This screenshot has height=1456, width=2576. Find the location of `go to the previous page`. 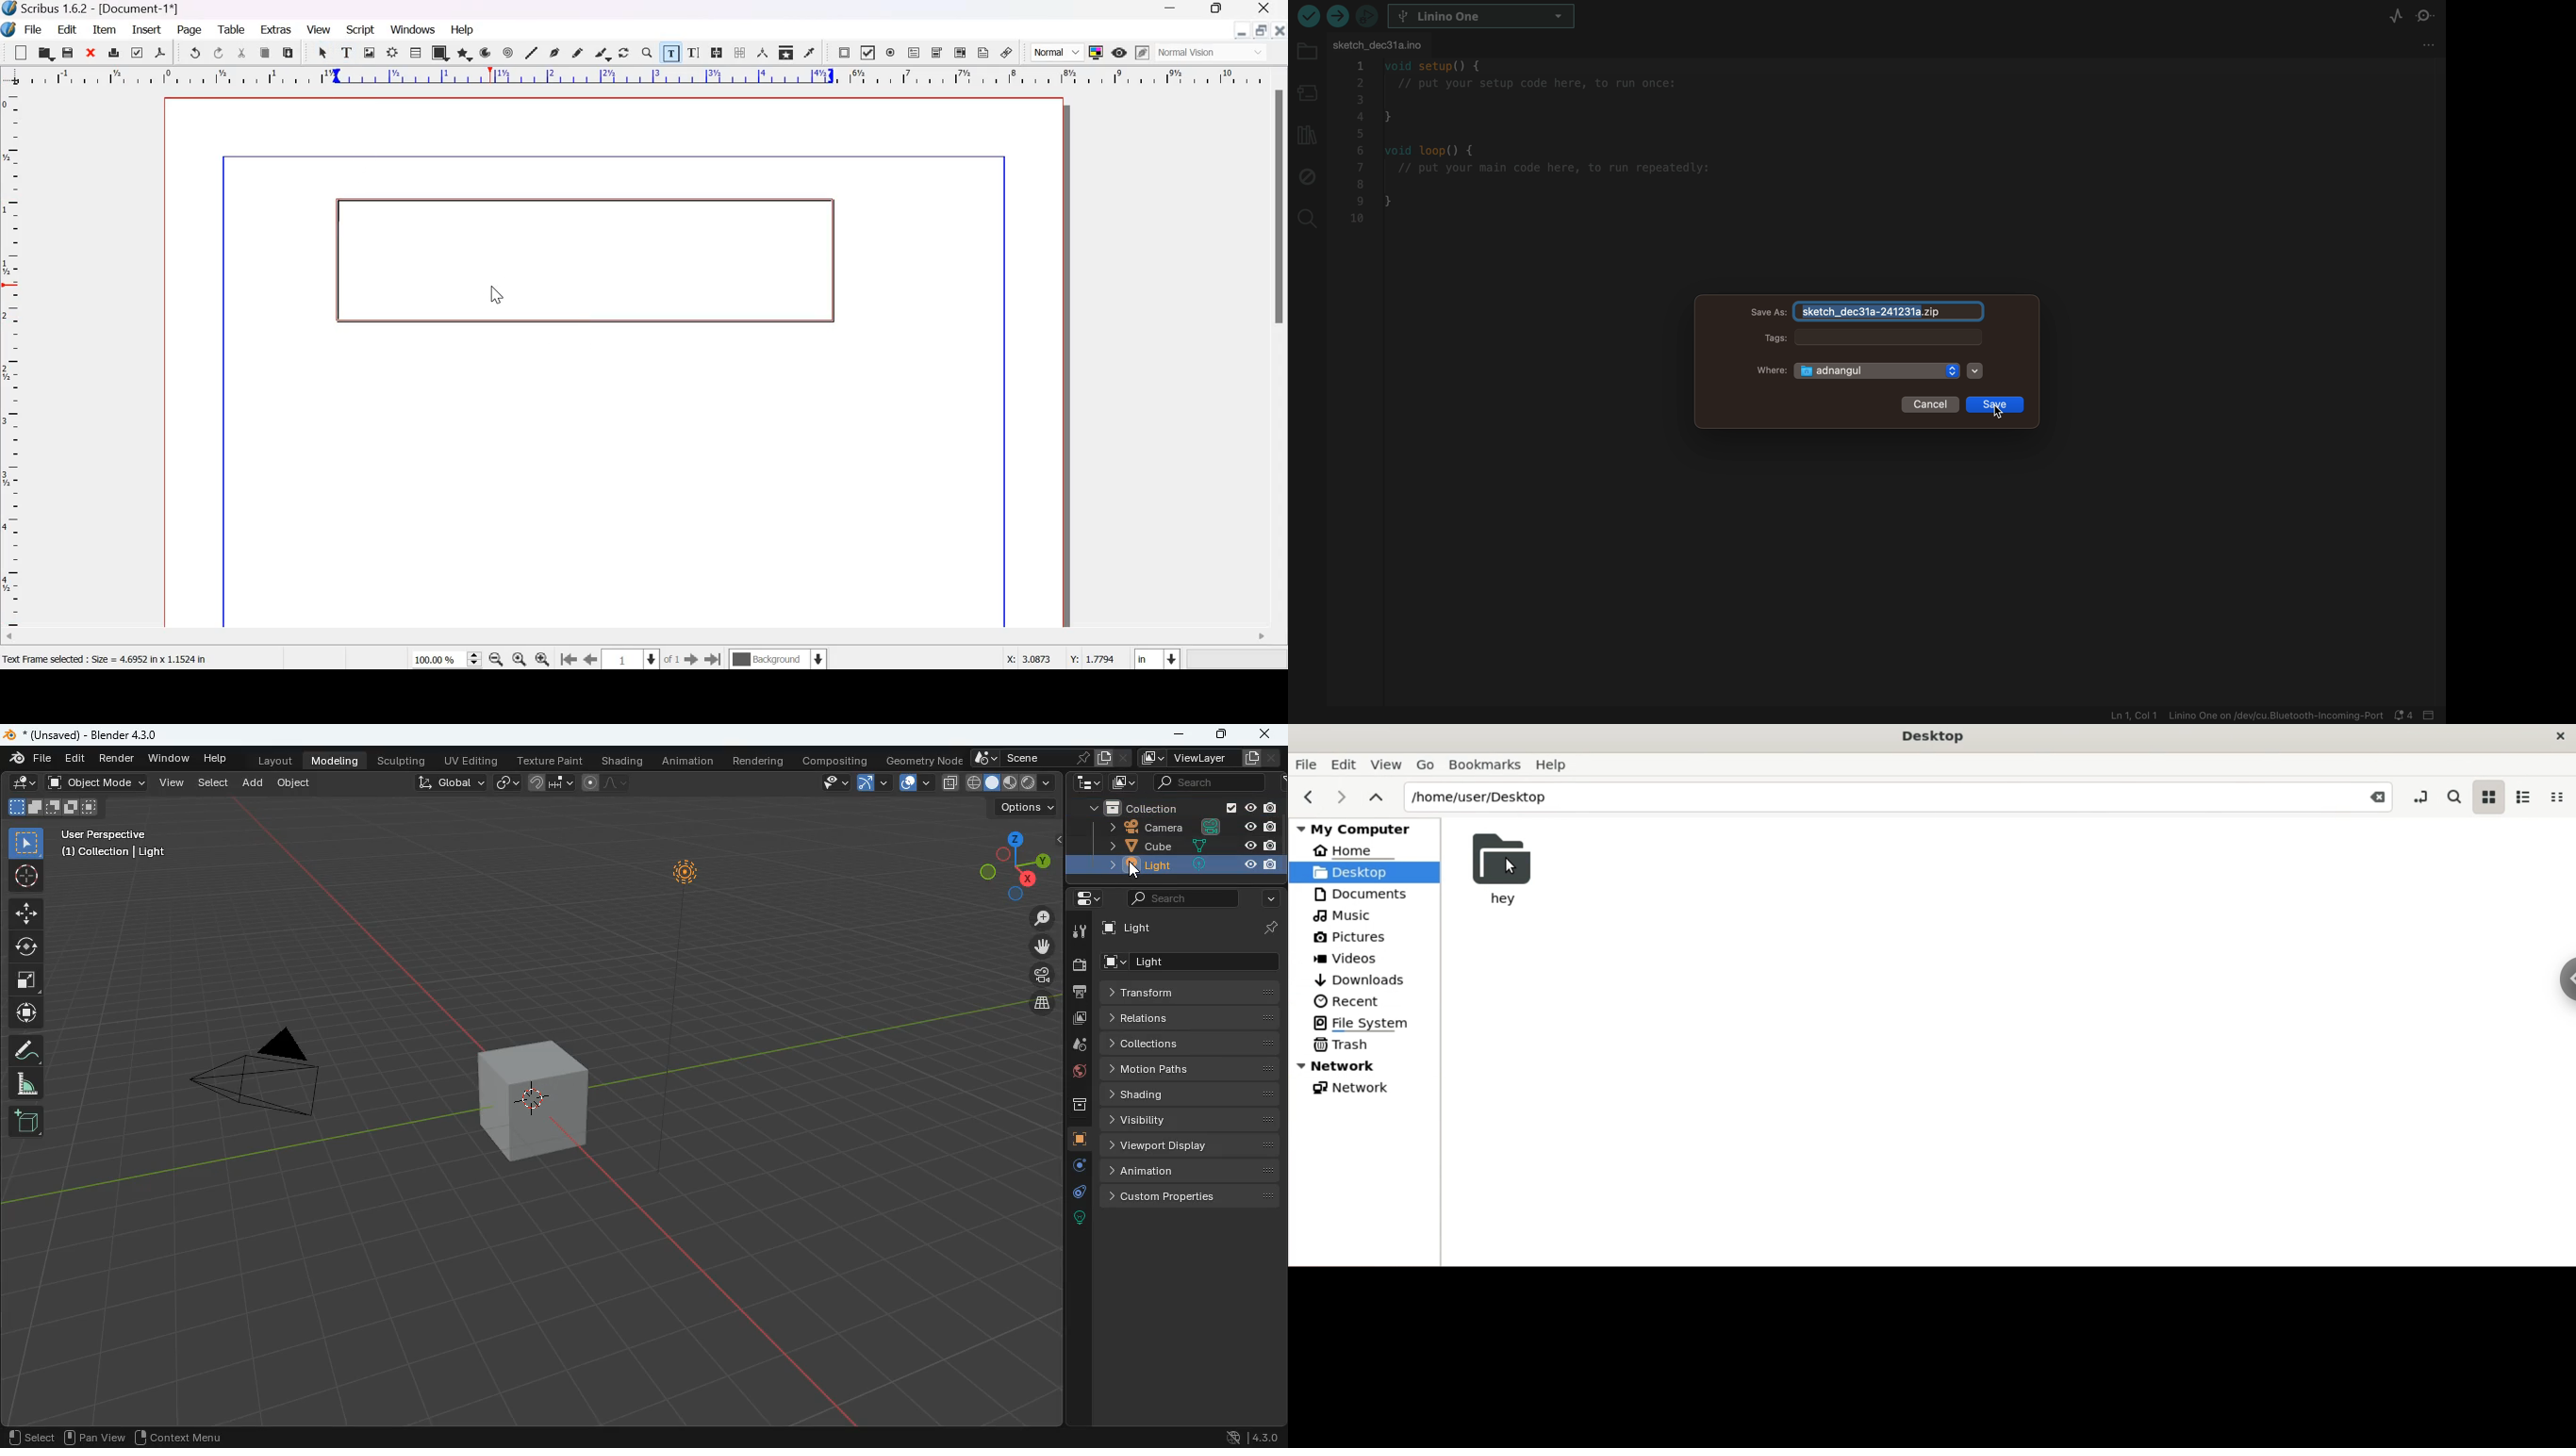

go to the previous page is located at coordinates (591, 660).